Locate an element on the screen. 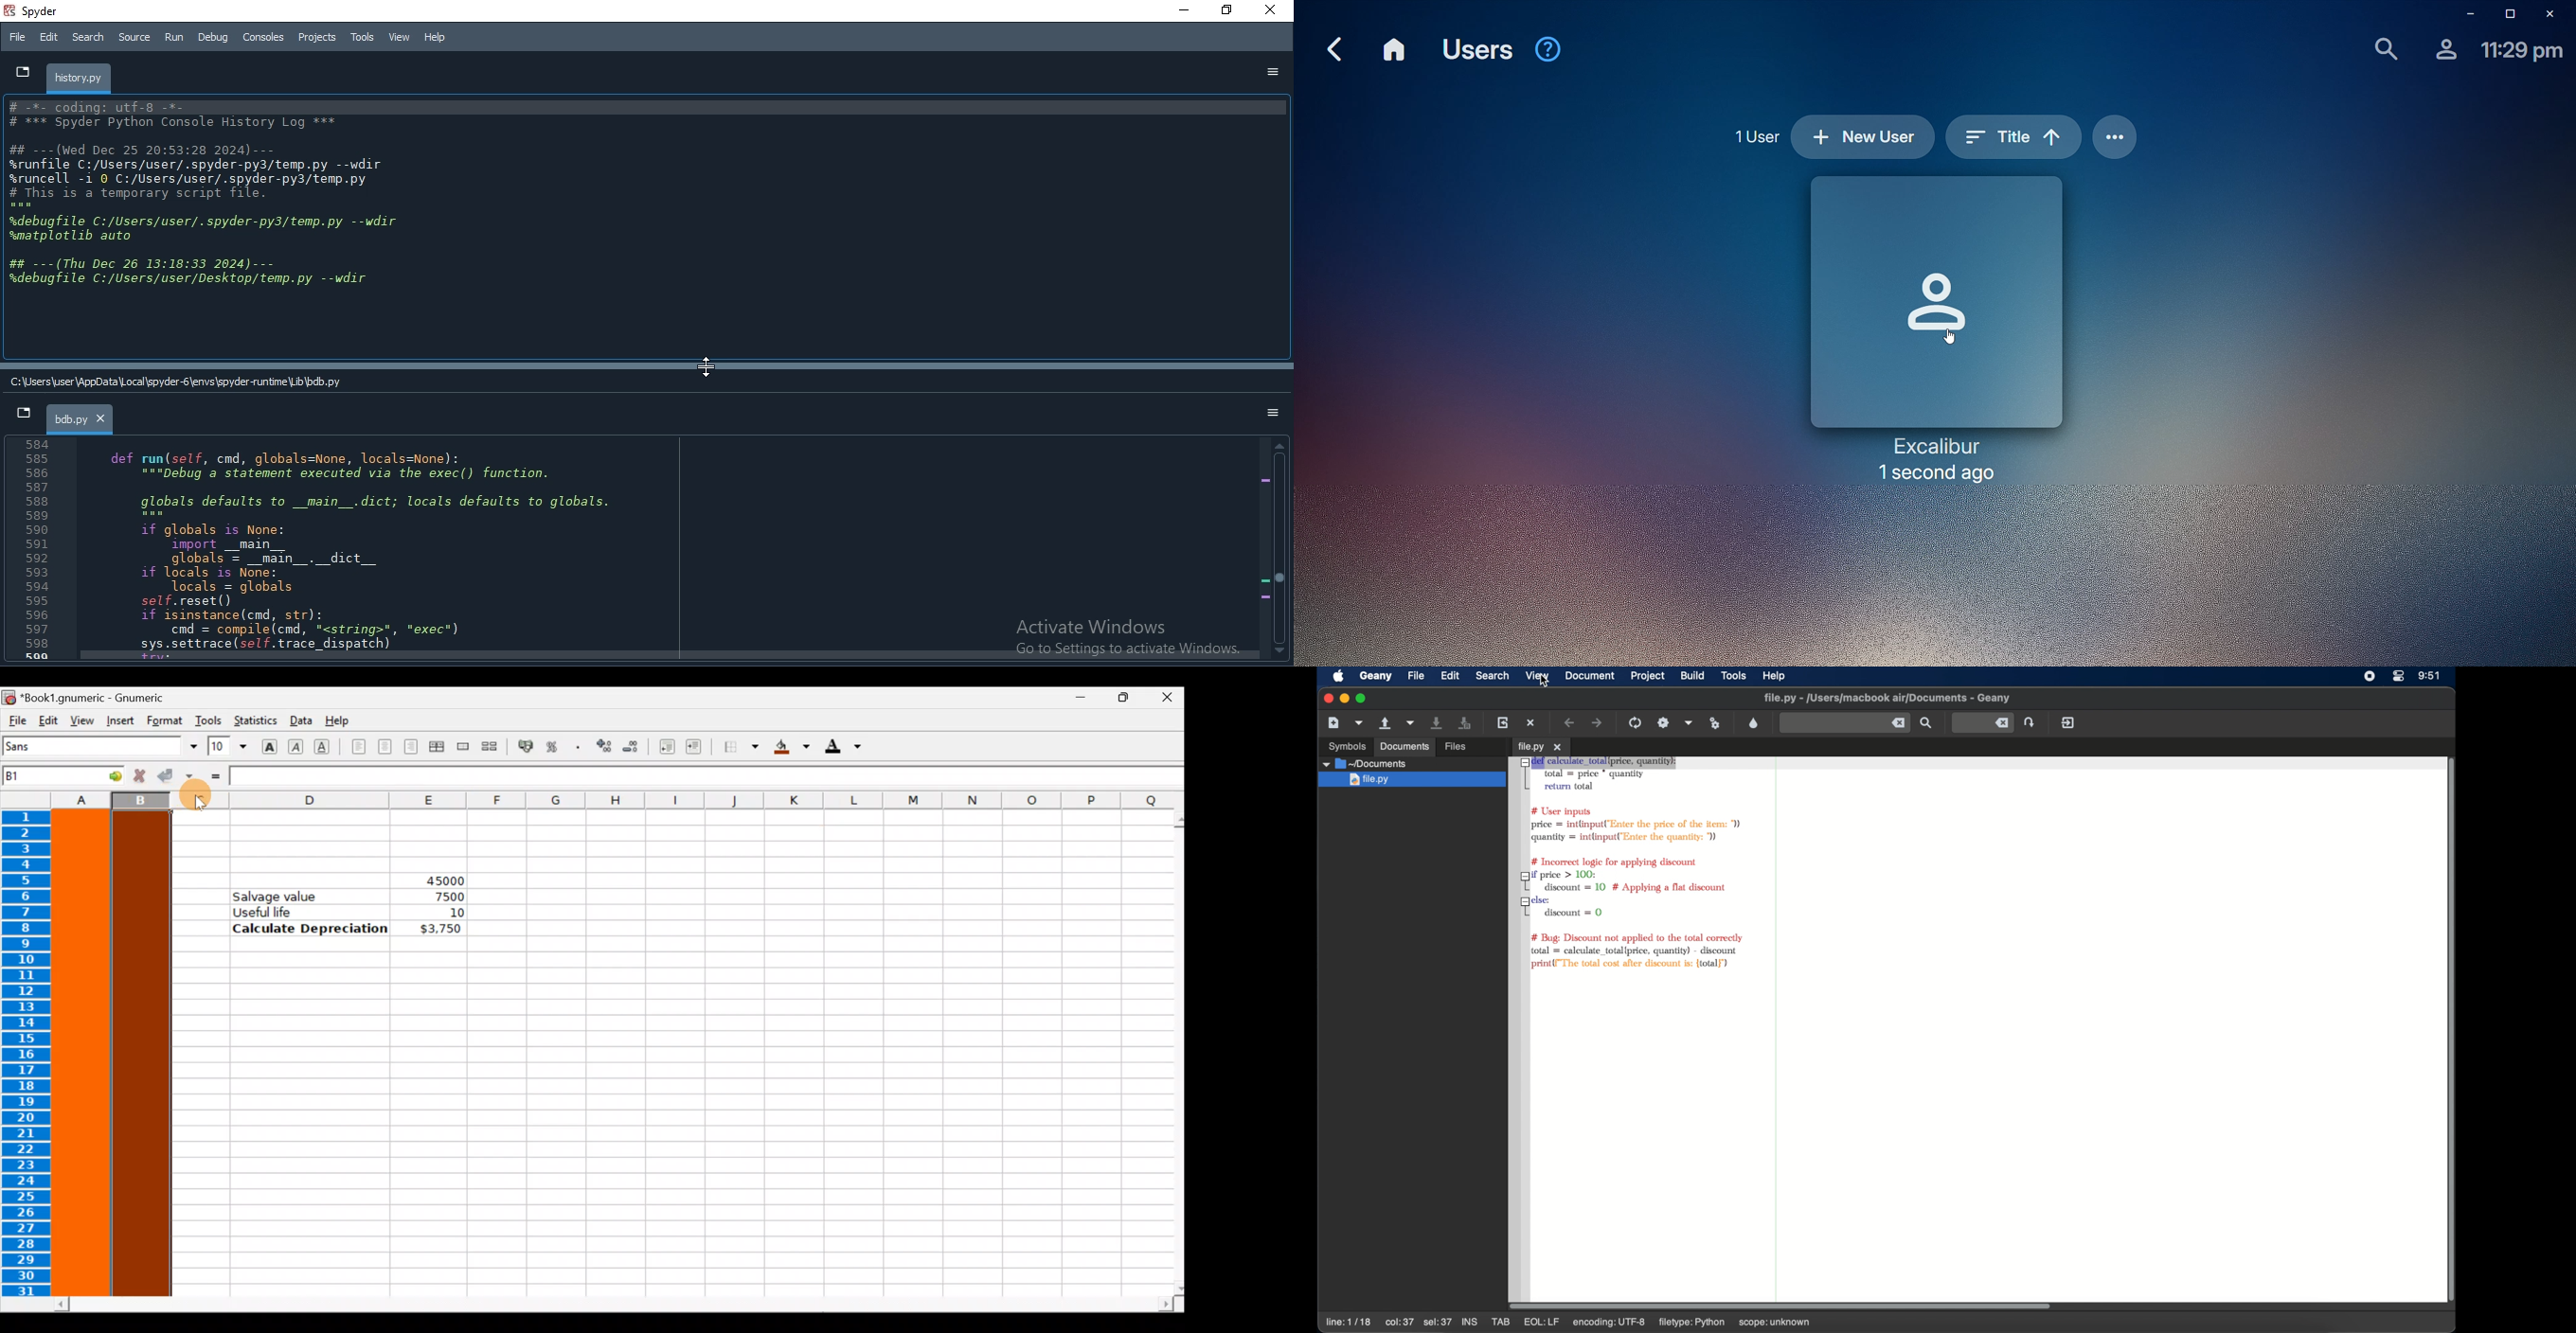 The width and height of the screenshot is (2576, 1344). Close is located at coordinates (2554, 13).